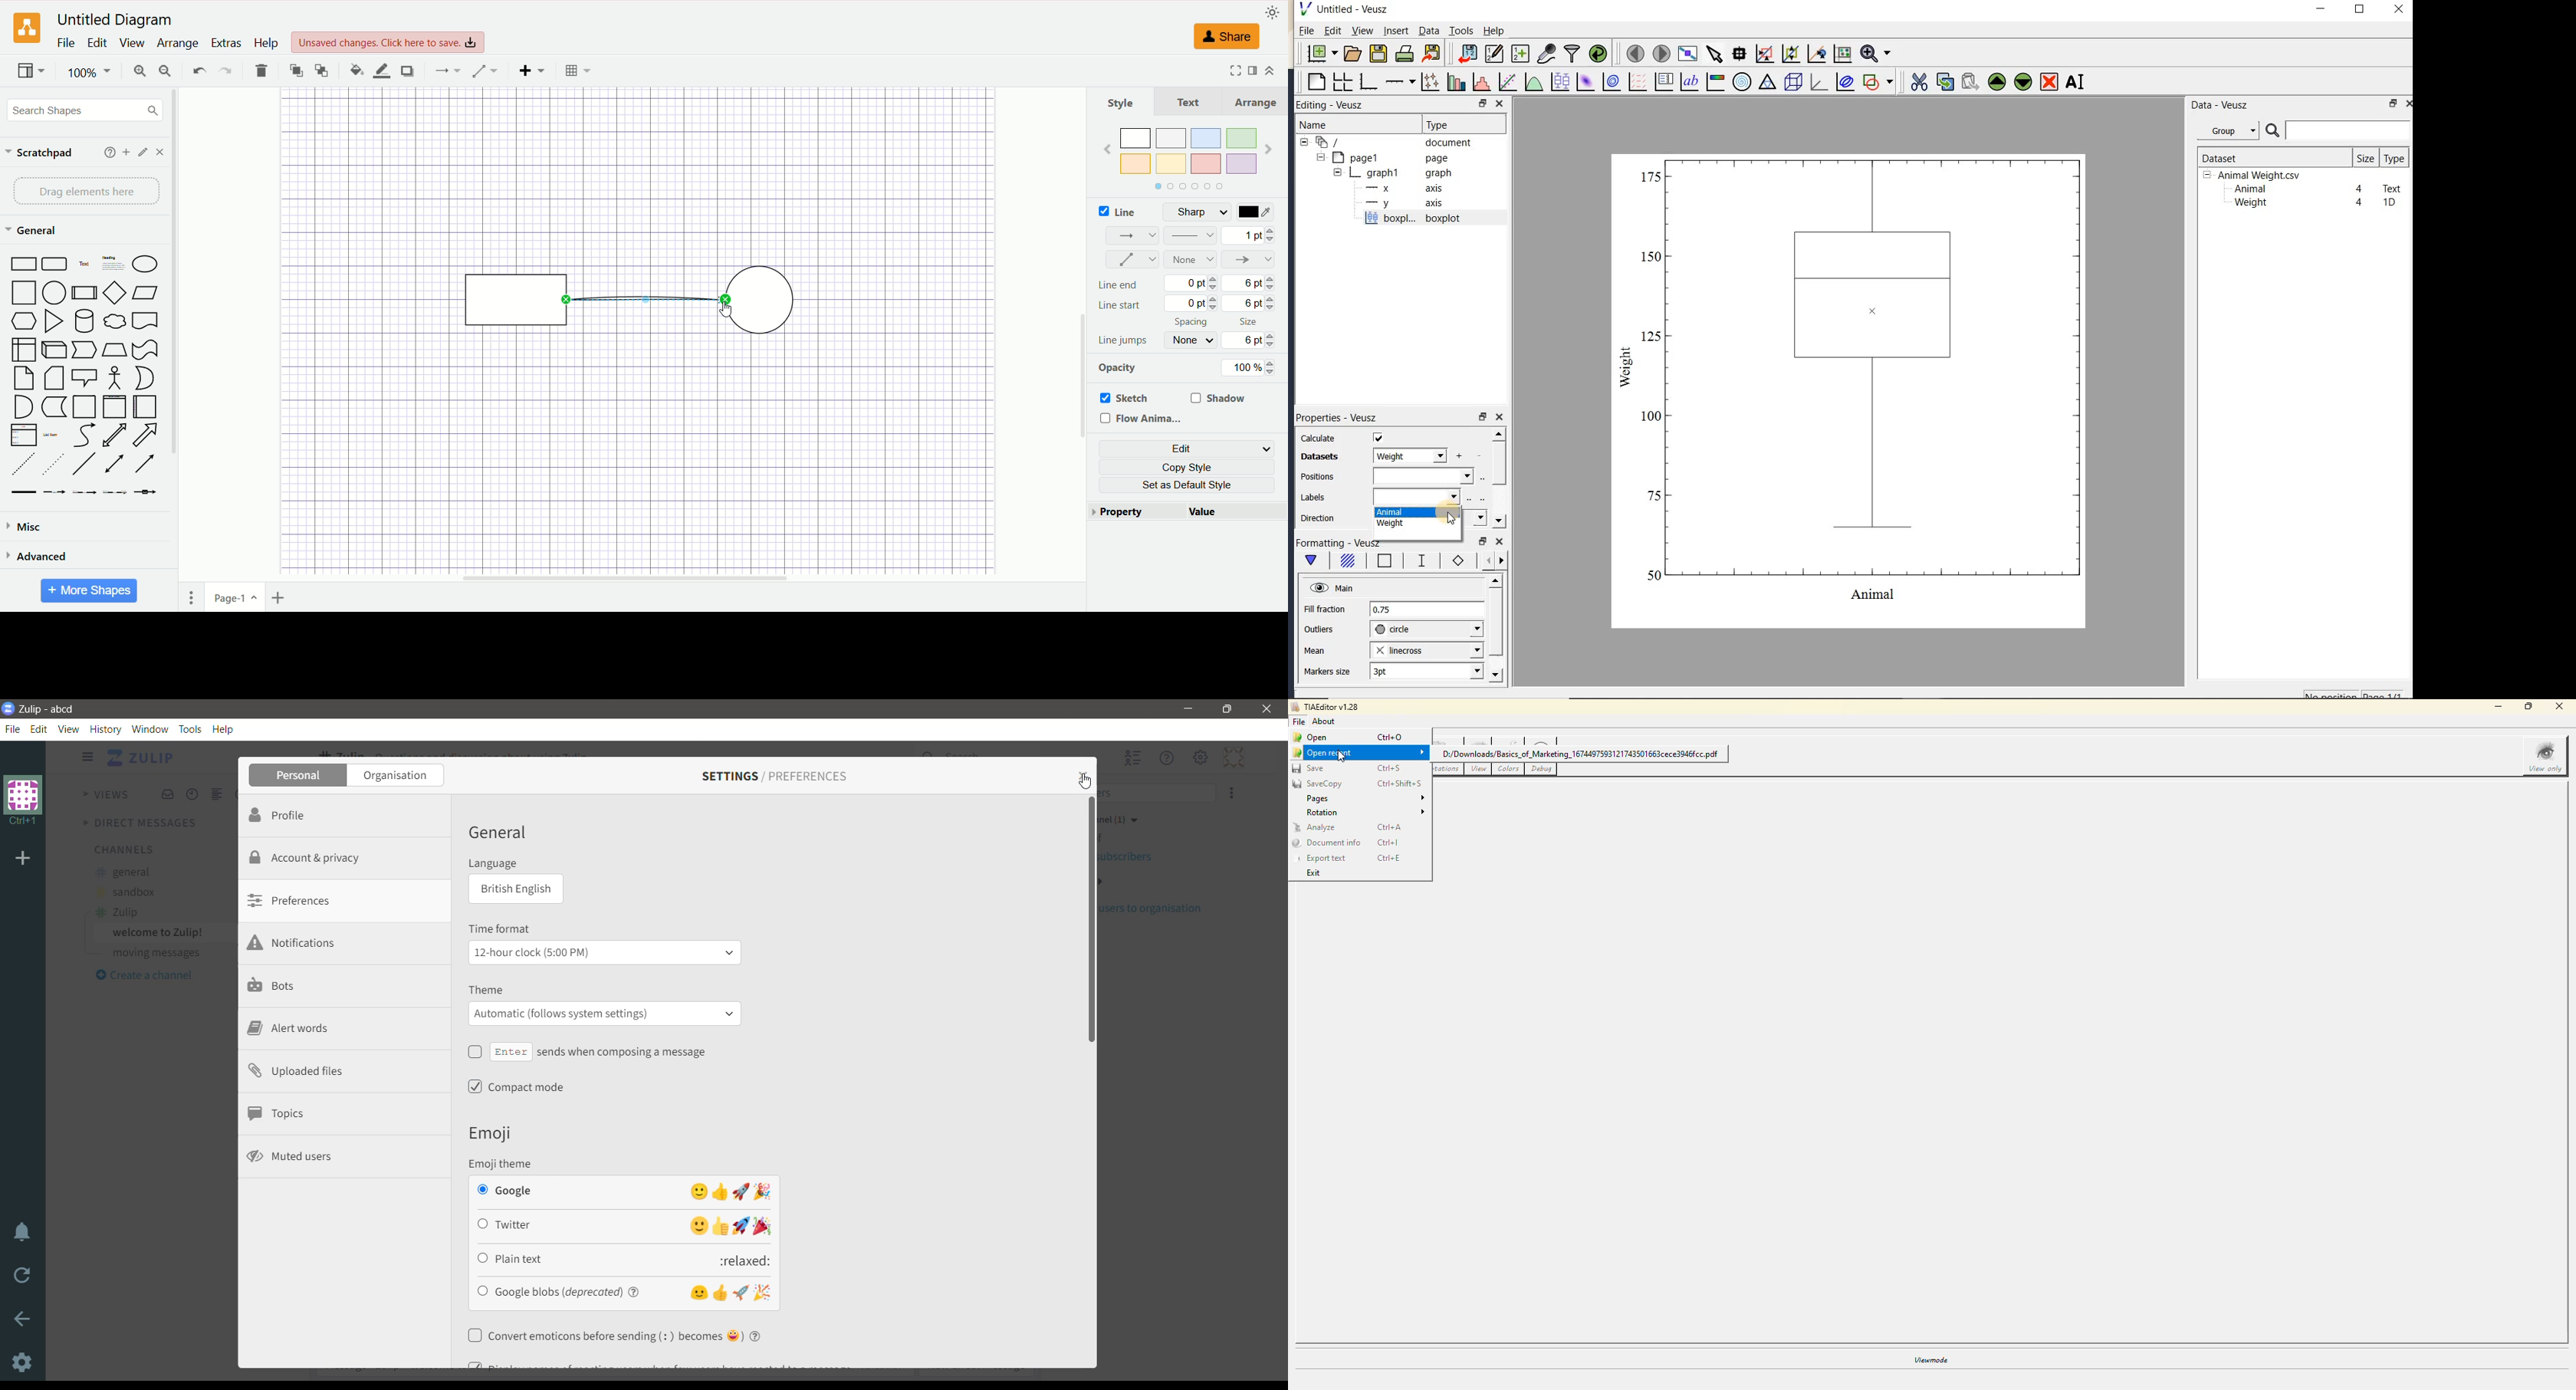  What do you see at coordinates (1136, 165) in the screenshot?
I see `Color 5` at bounding box center [1136, 165].